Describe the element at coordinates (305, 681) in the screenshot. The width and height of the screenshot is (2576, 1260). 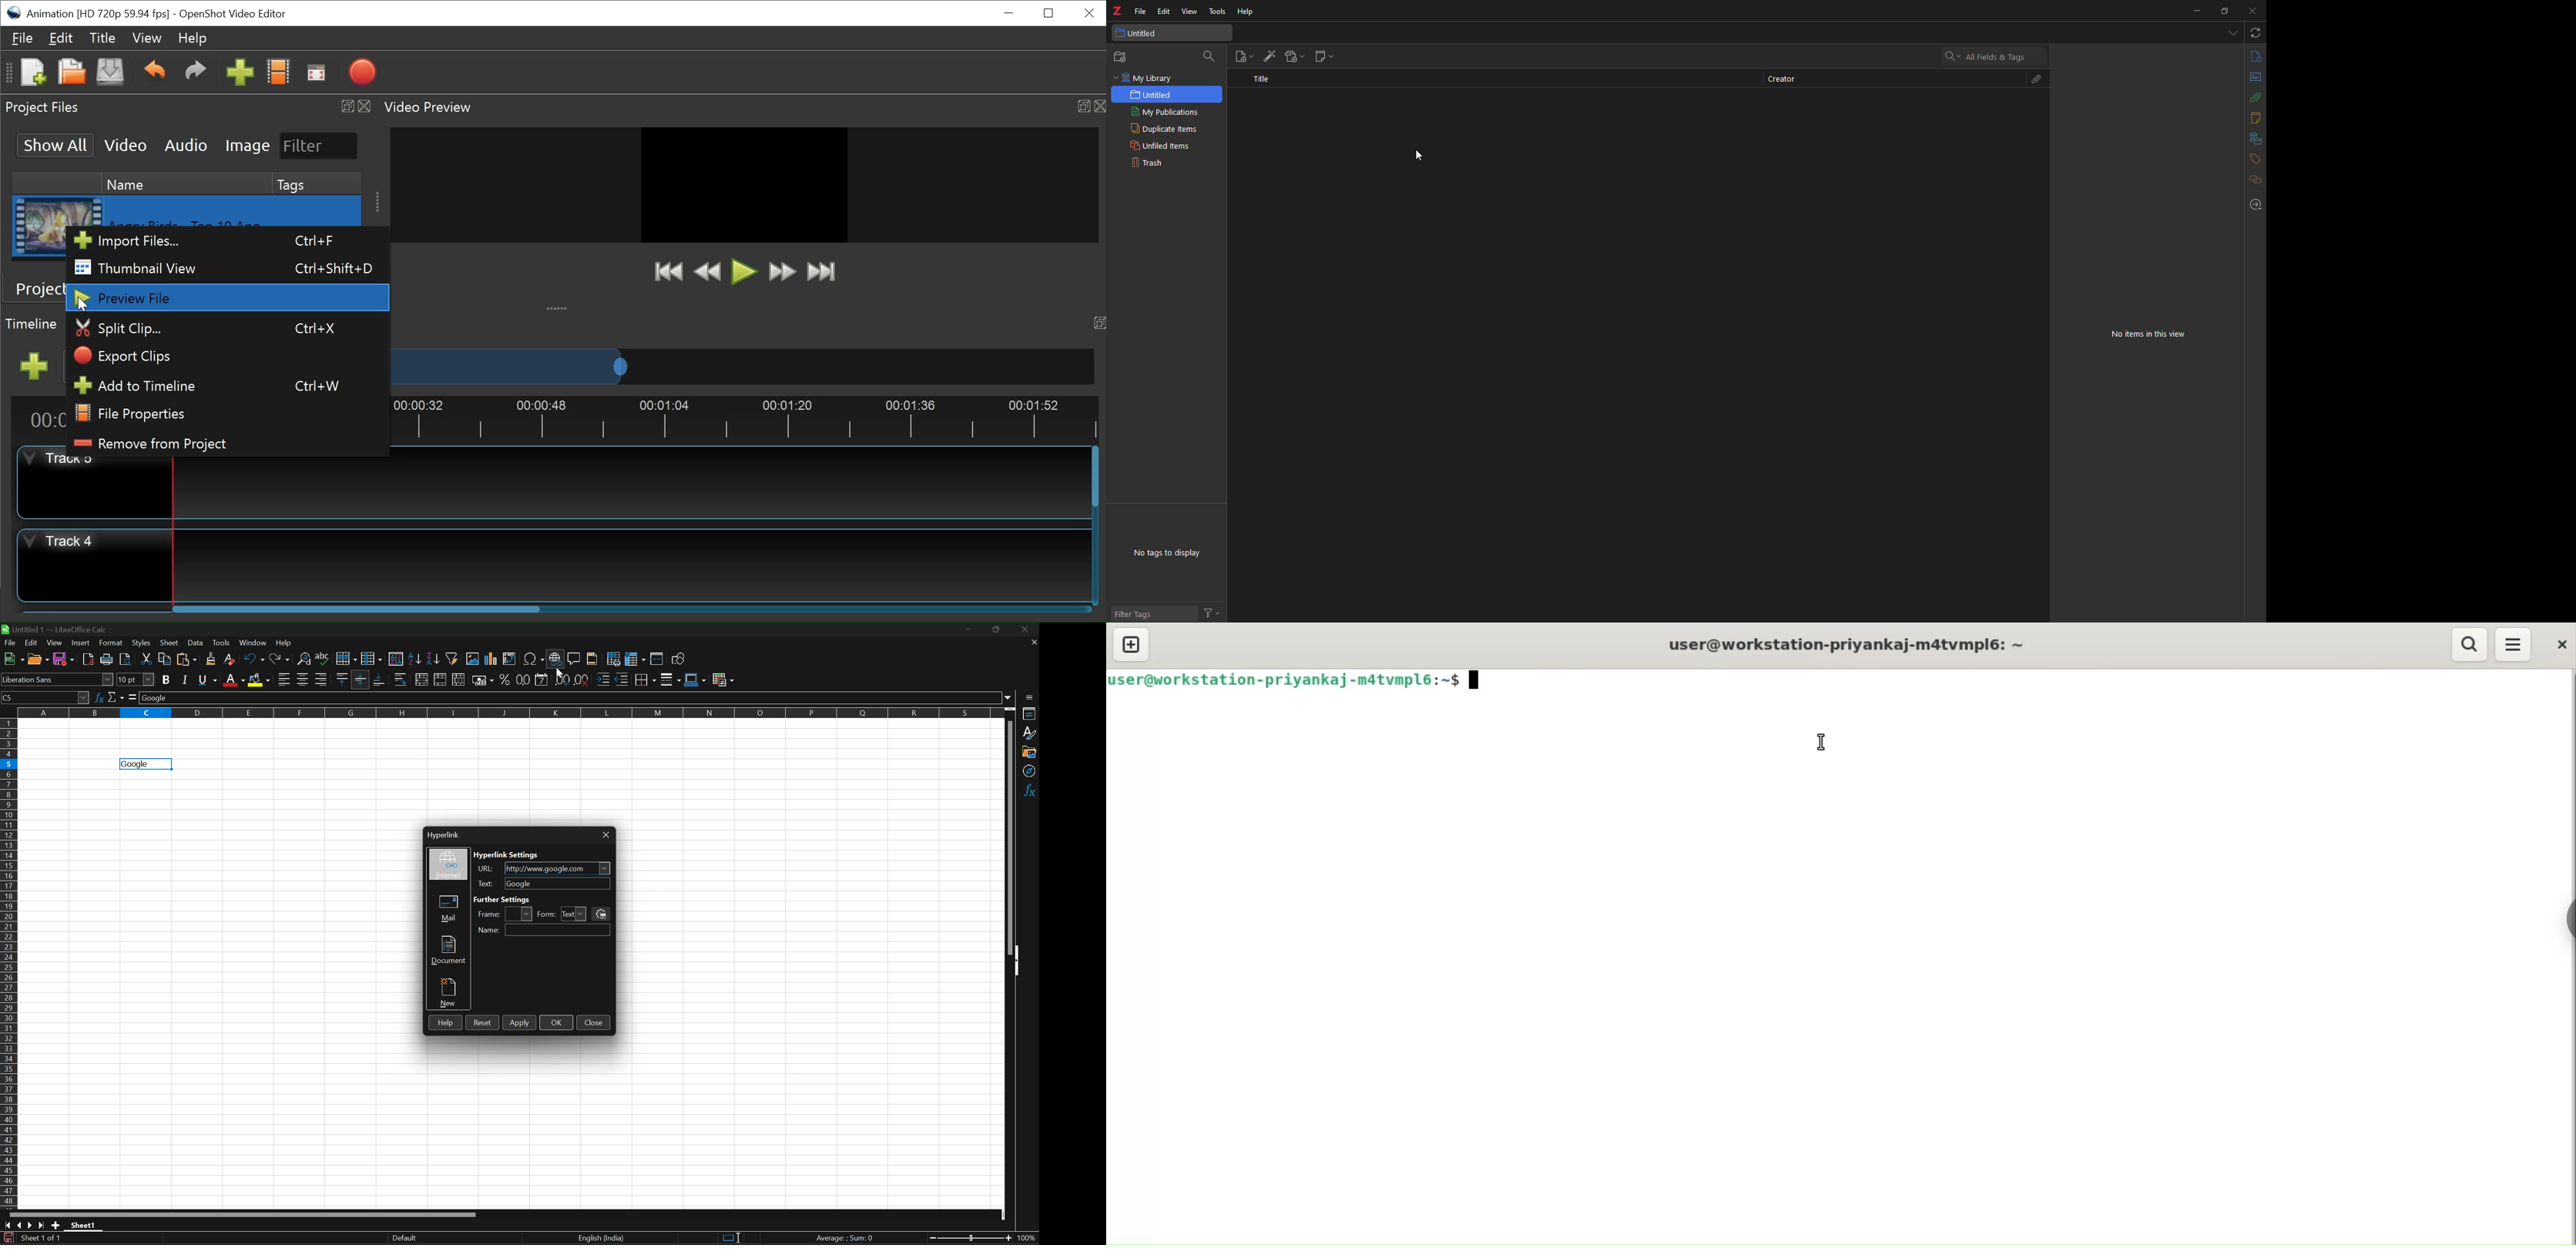
I see `Align center` at that location.